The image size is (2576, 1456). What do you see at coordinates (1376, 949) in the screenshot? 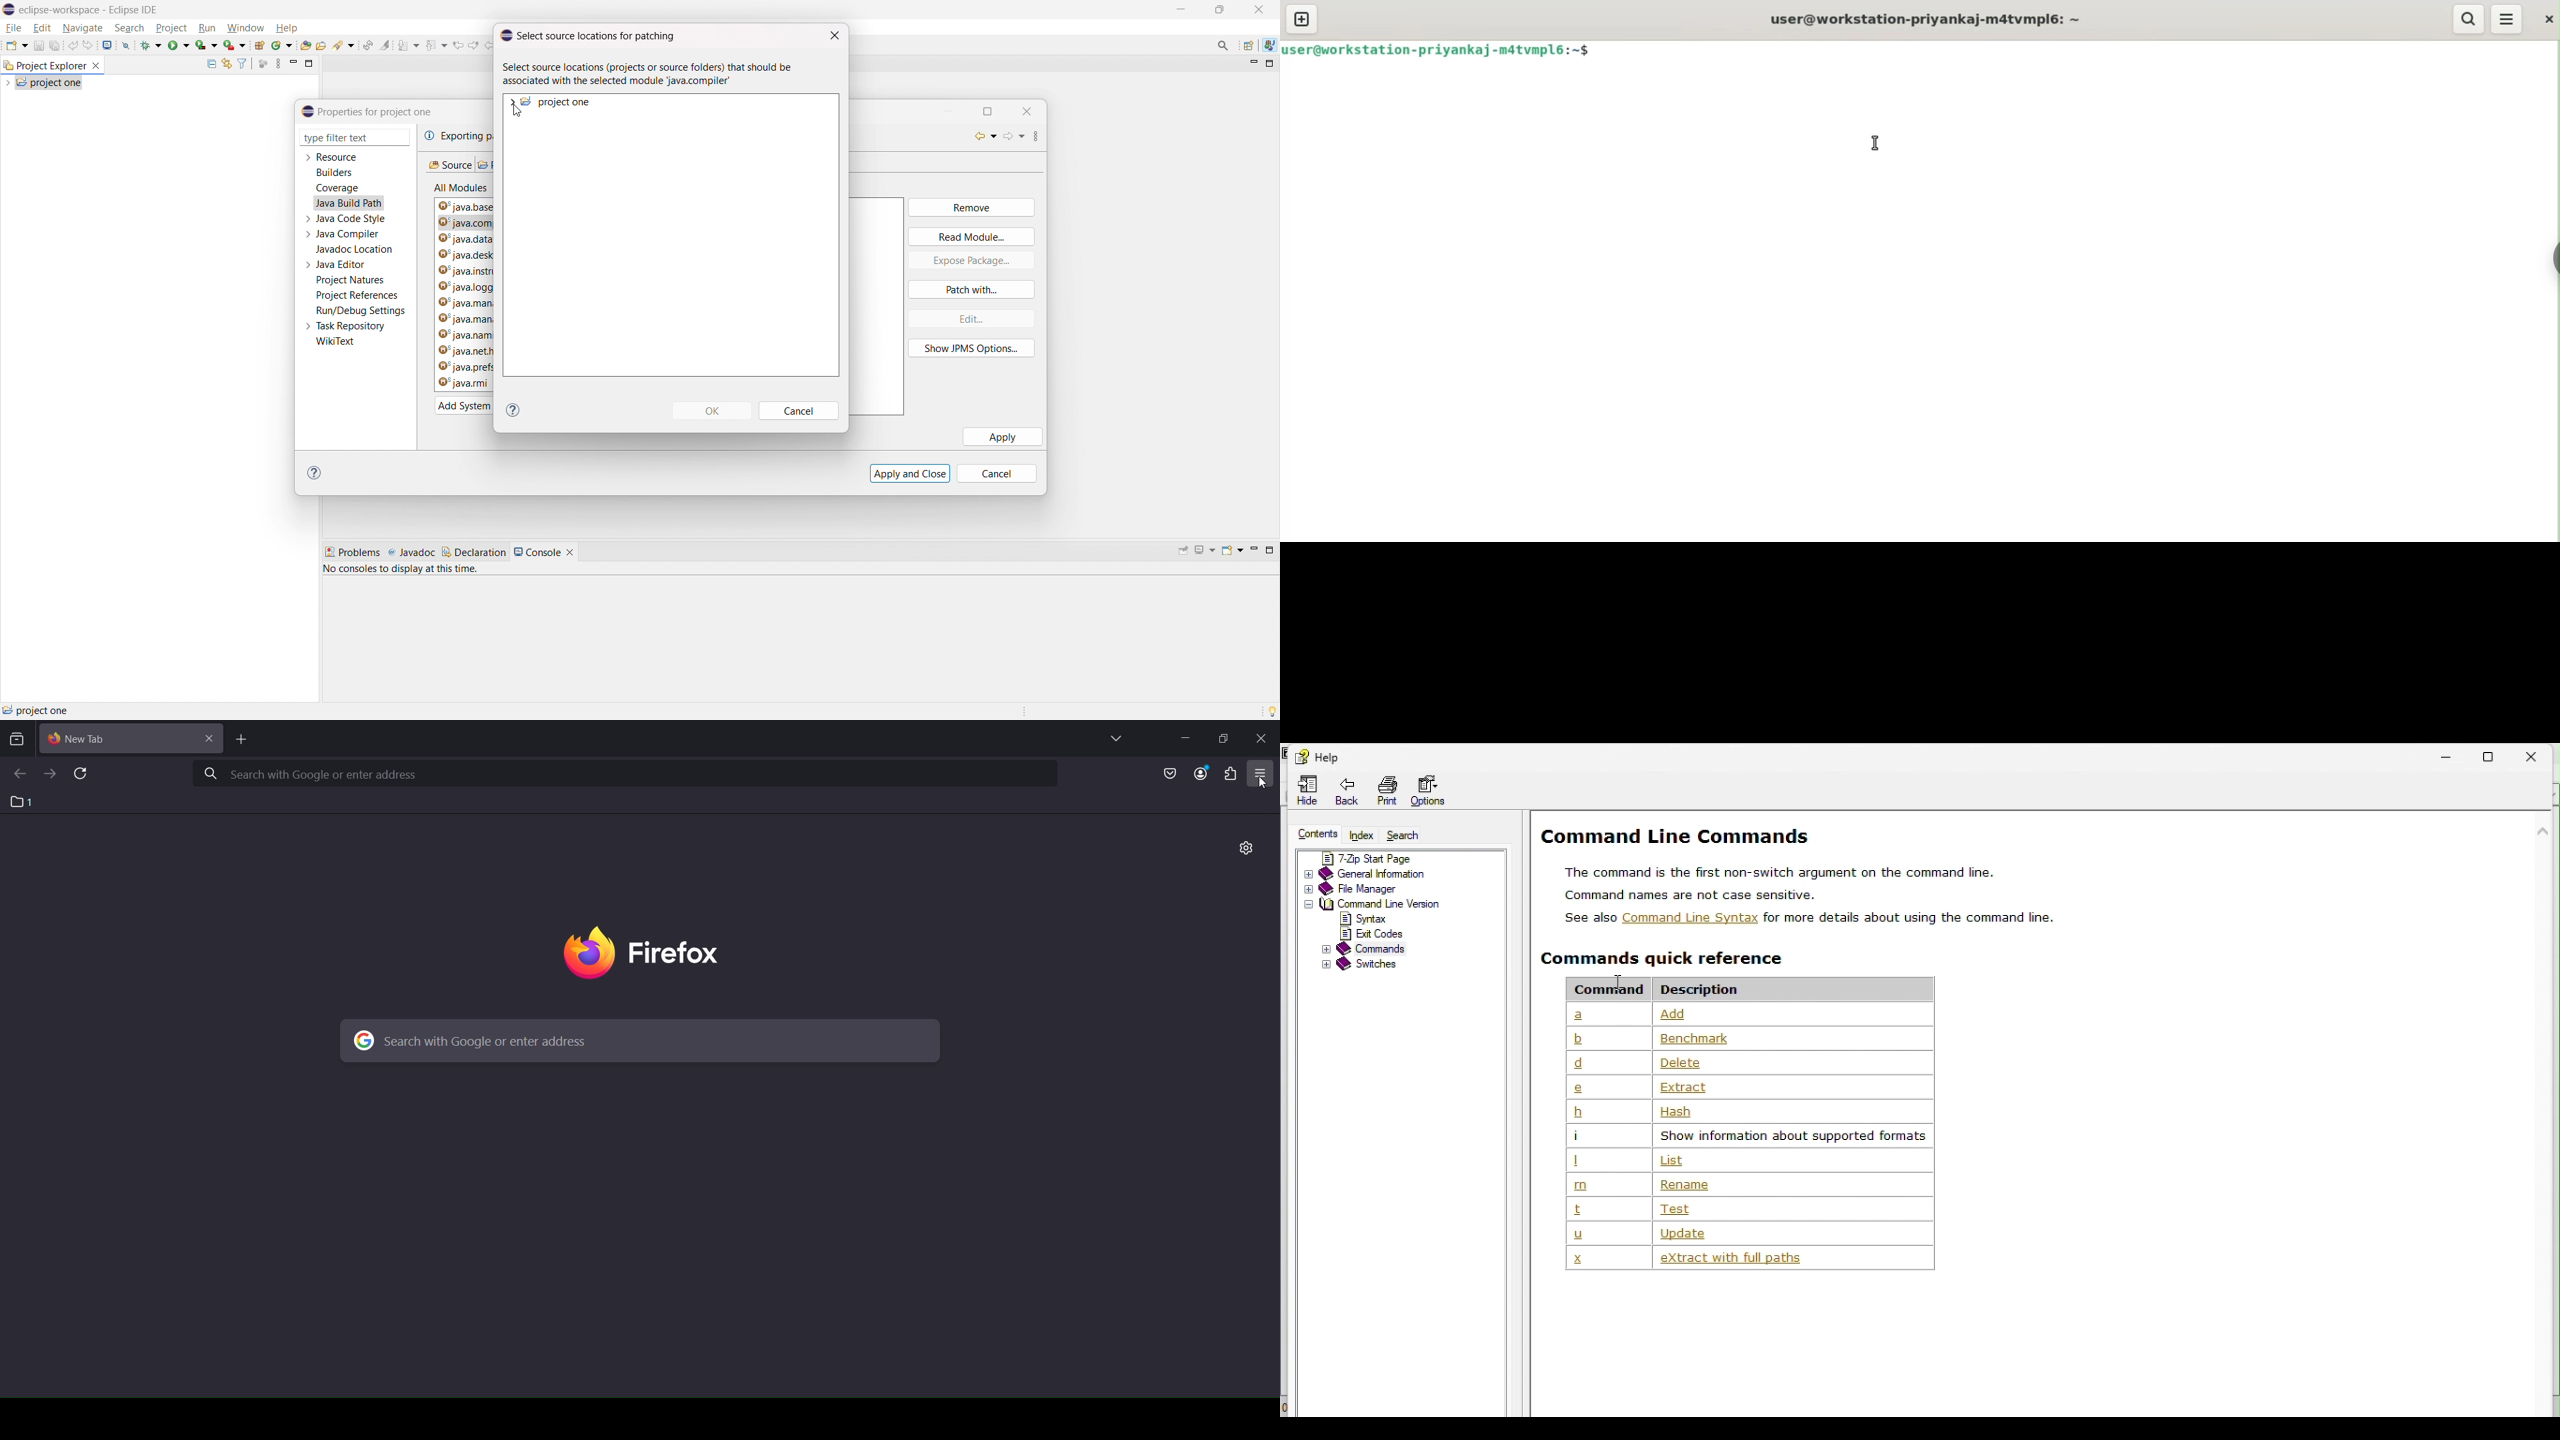
I see `Commands` at bounding box center [1376, 949].